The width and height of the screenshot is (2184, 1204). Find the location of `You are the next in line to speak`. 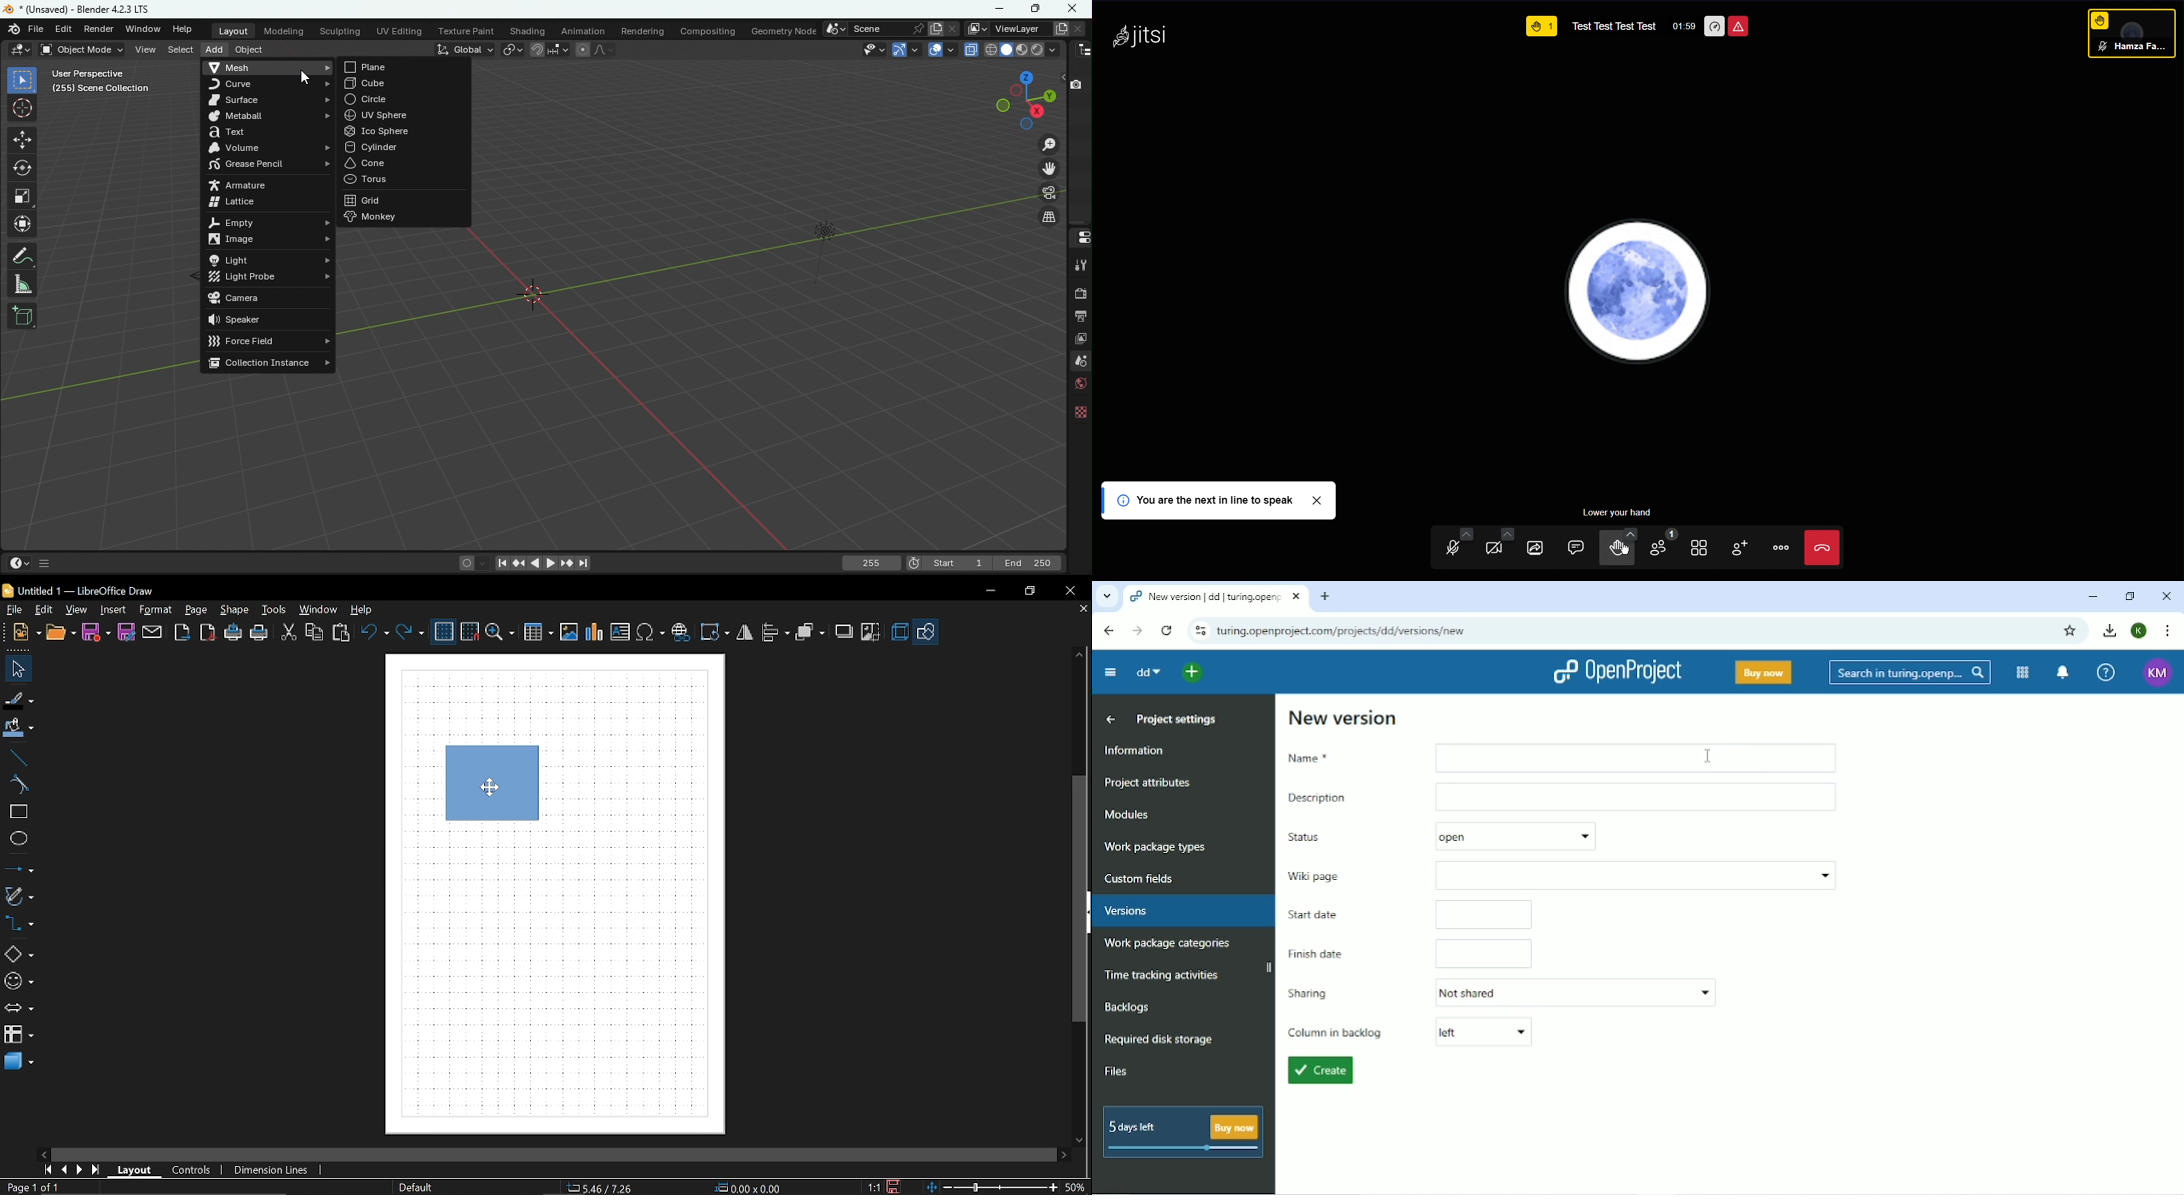

You are the next in line to speak is located at coordinates (1221, 501).